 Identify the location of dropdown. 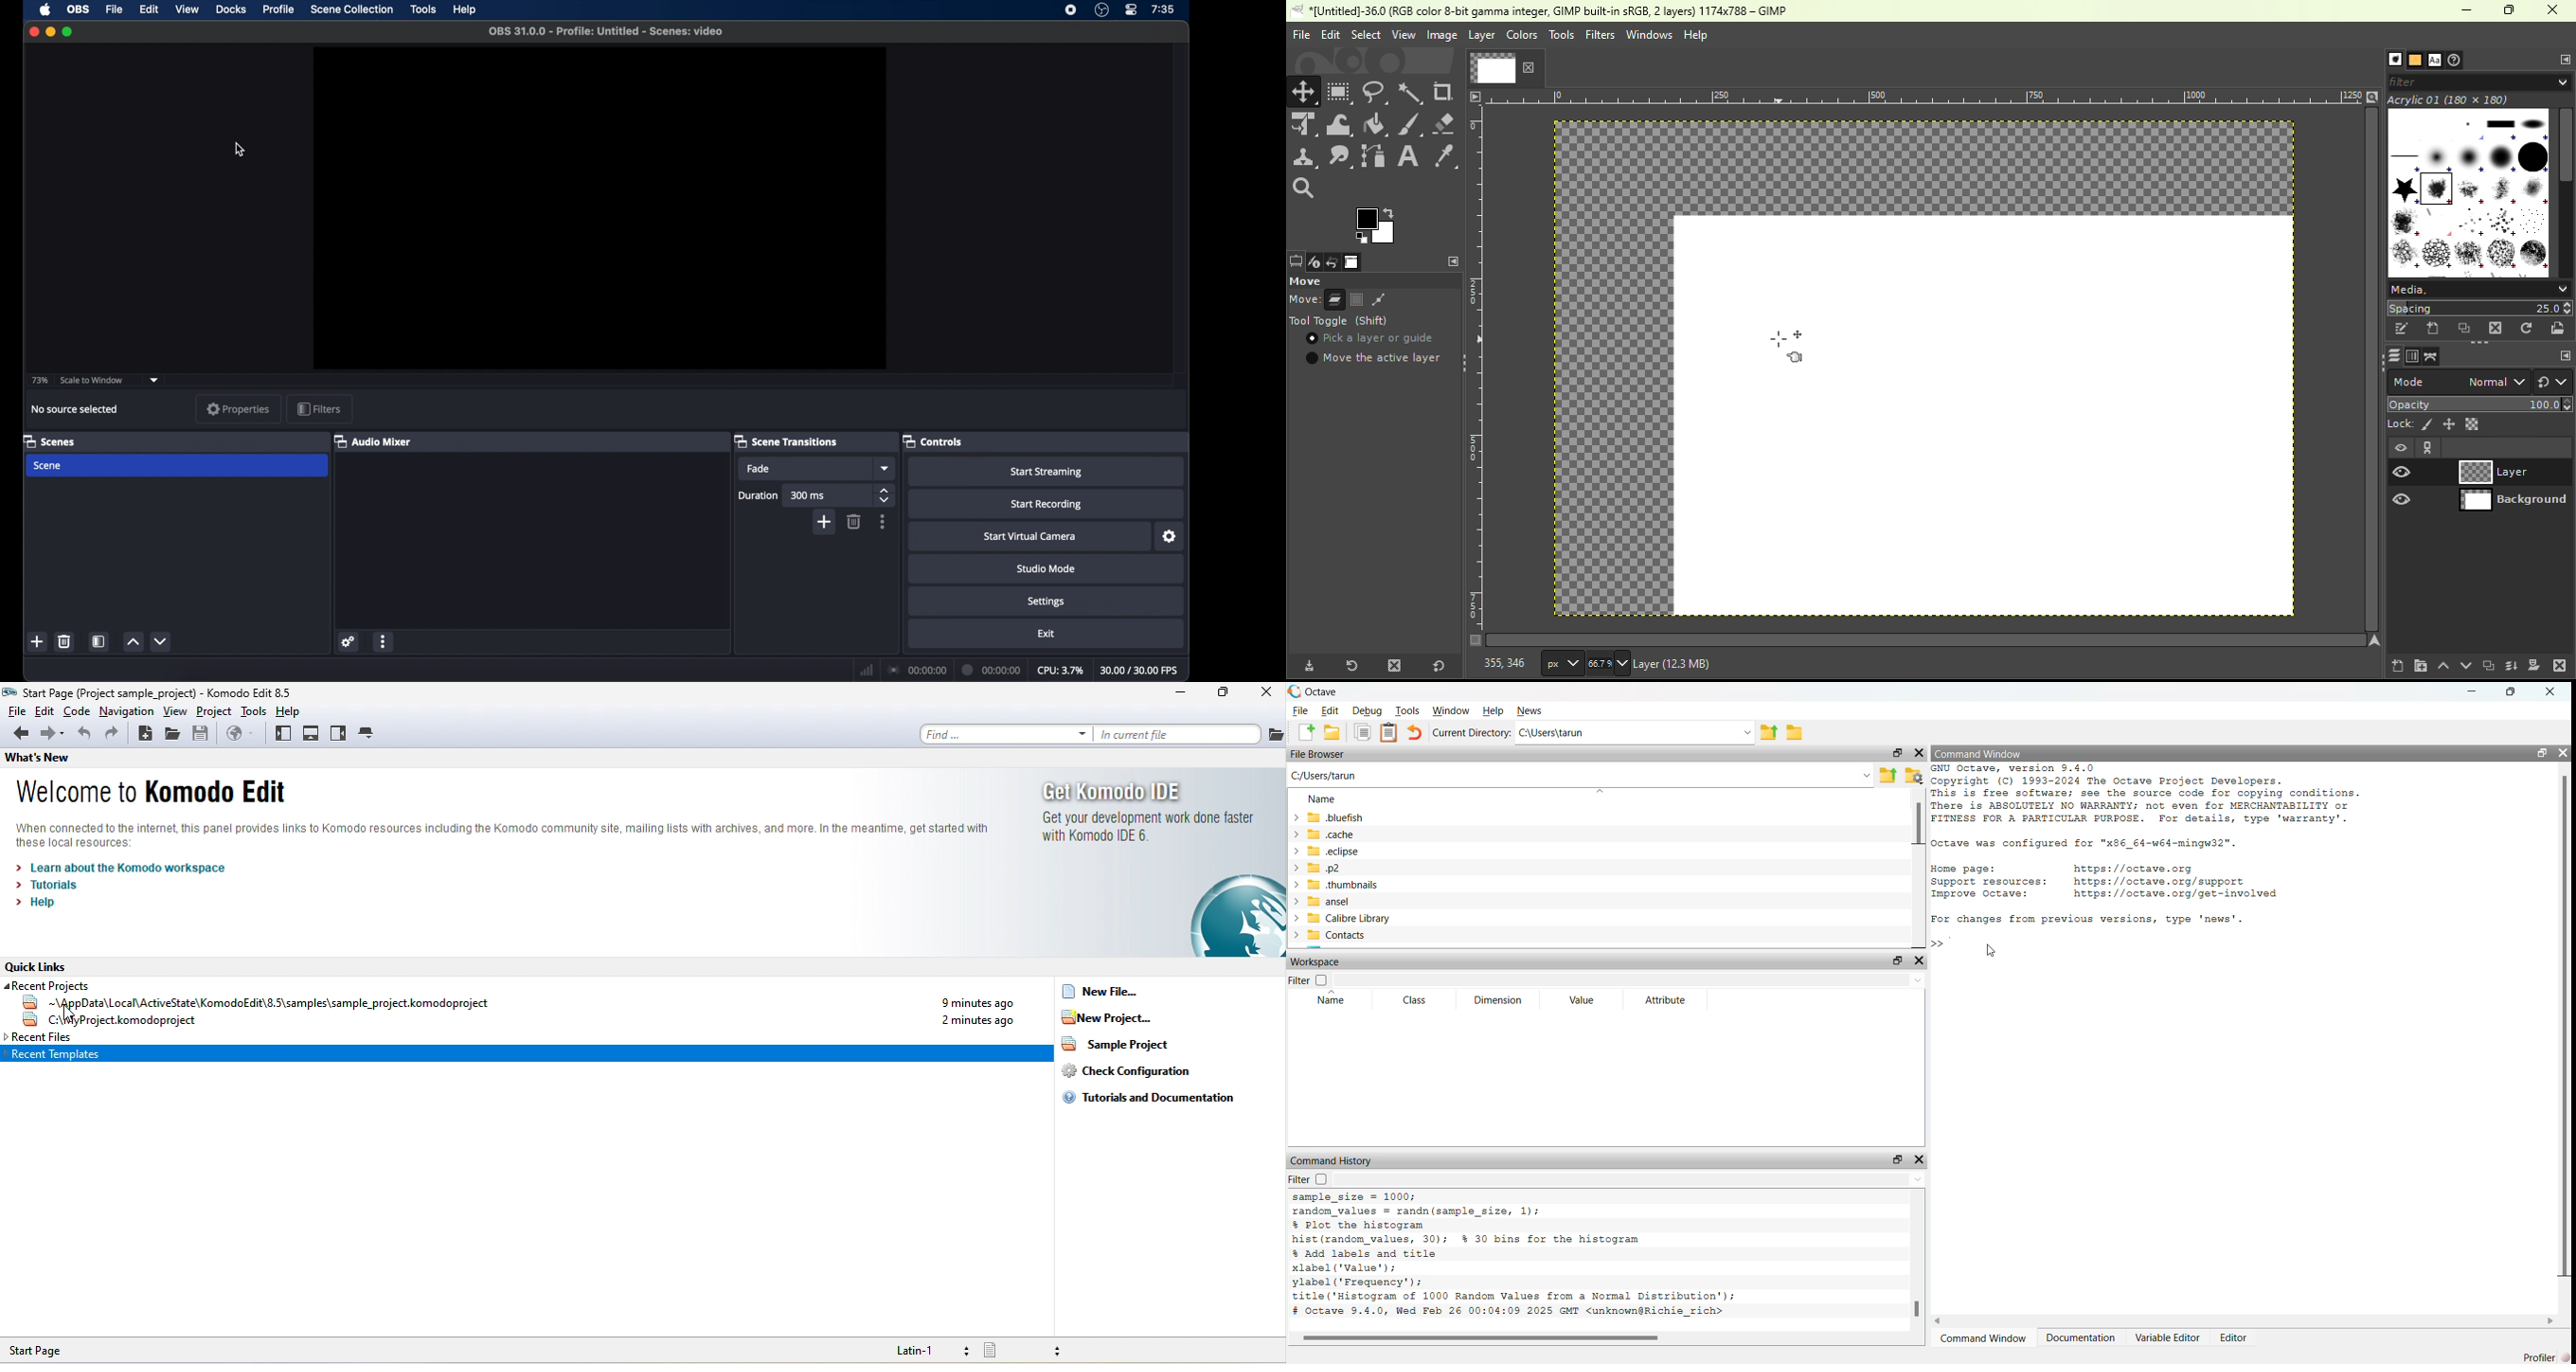
(886, 468).